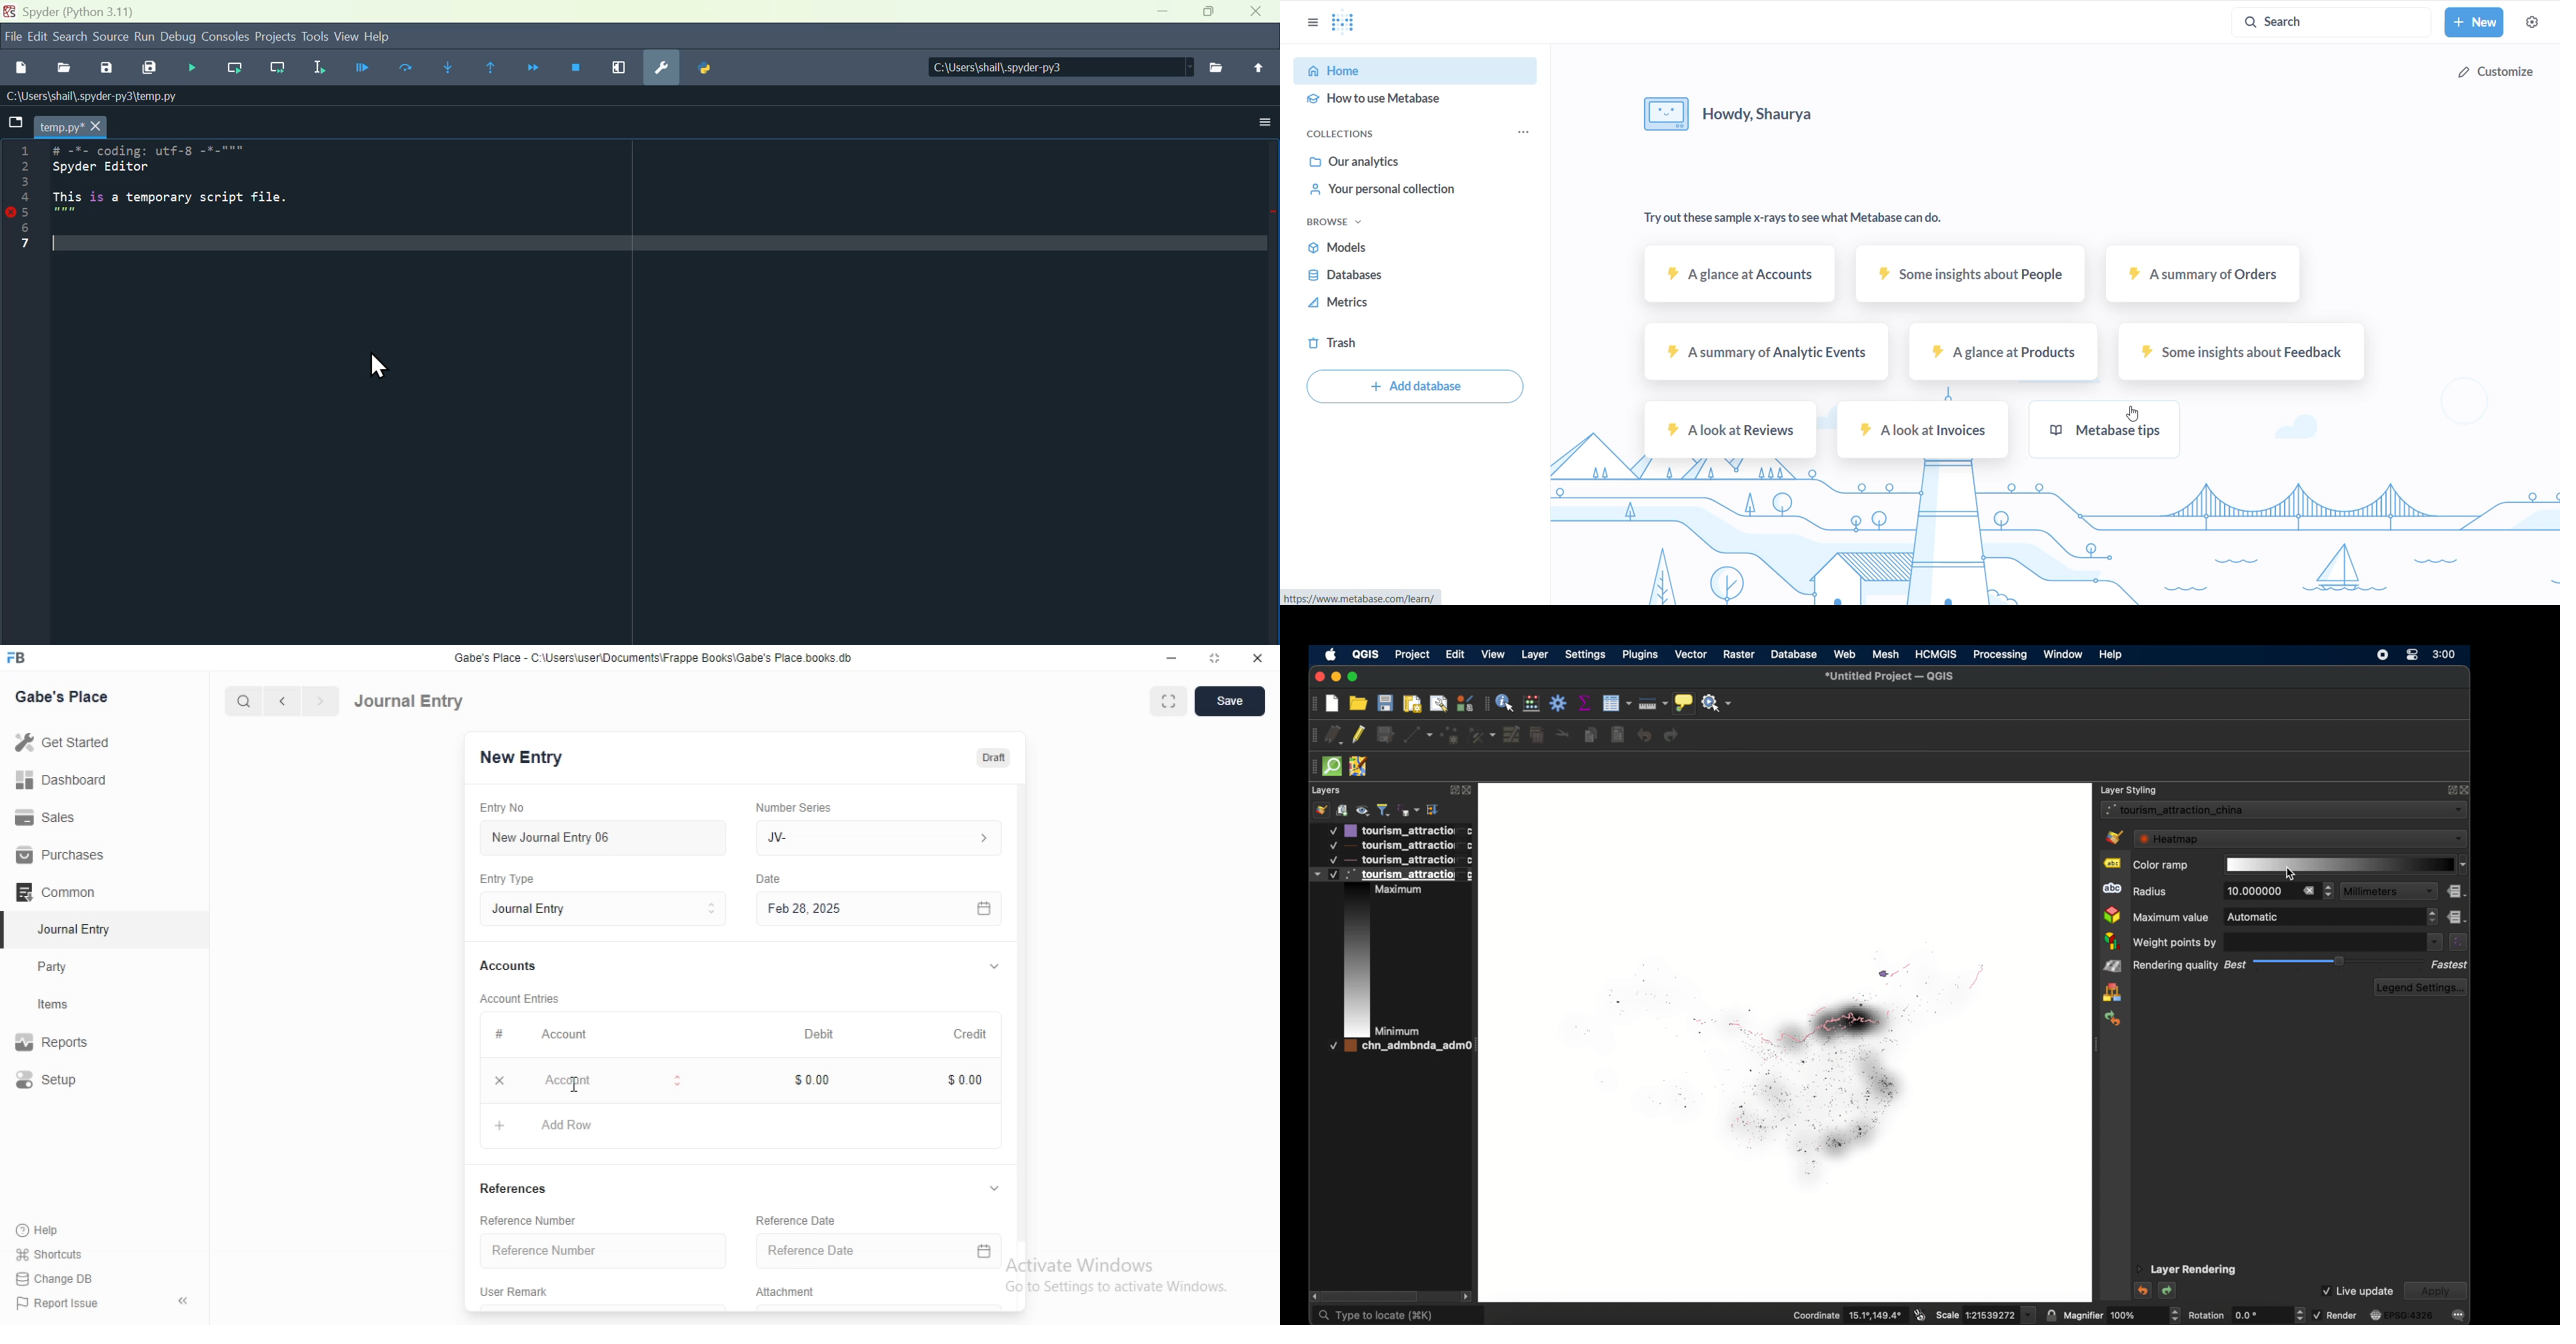 Image resolution: width=2576 pixels, height=1344 pixels. What do you see at coordinates (1919, 431) in the screenshot?
I see `A look at invoices sample` at bounding box center [1919, 431].